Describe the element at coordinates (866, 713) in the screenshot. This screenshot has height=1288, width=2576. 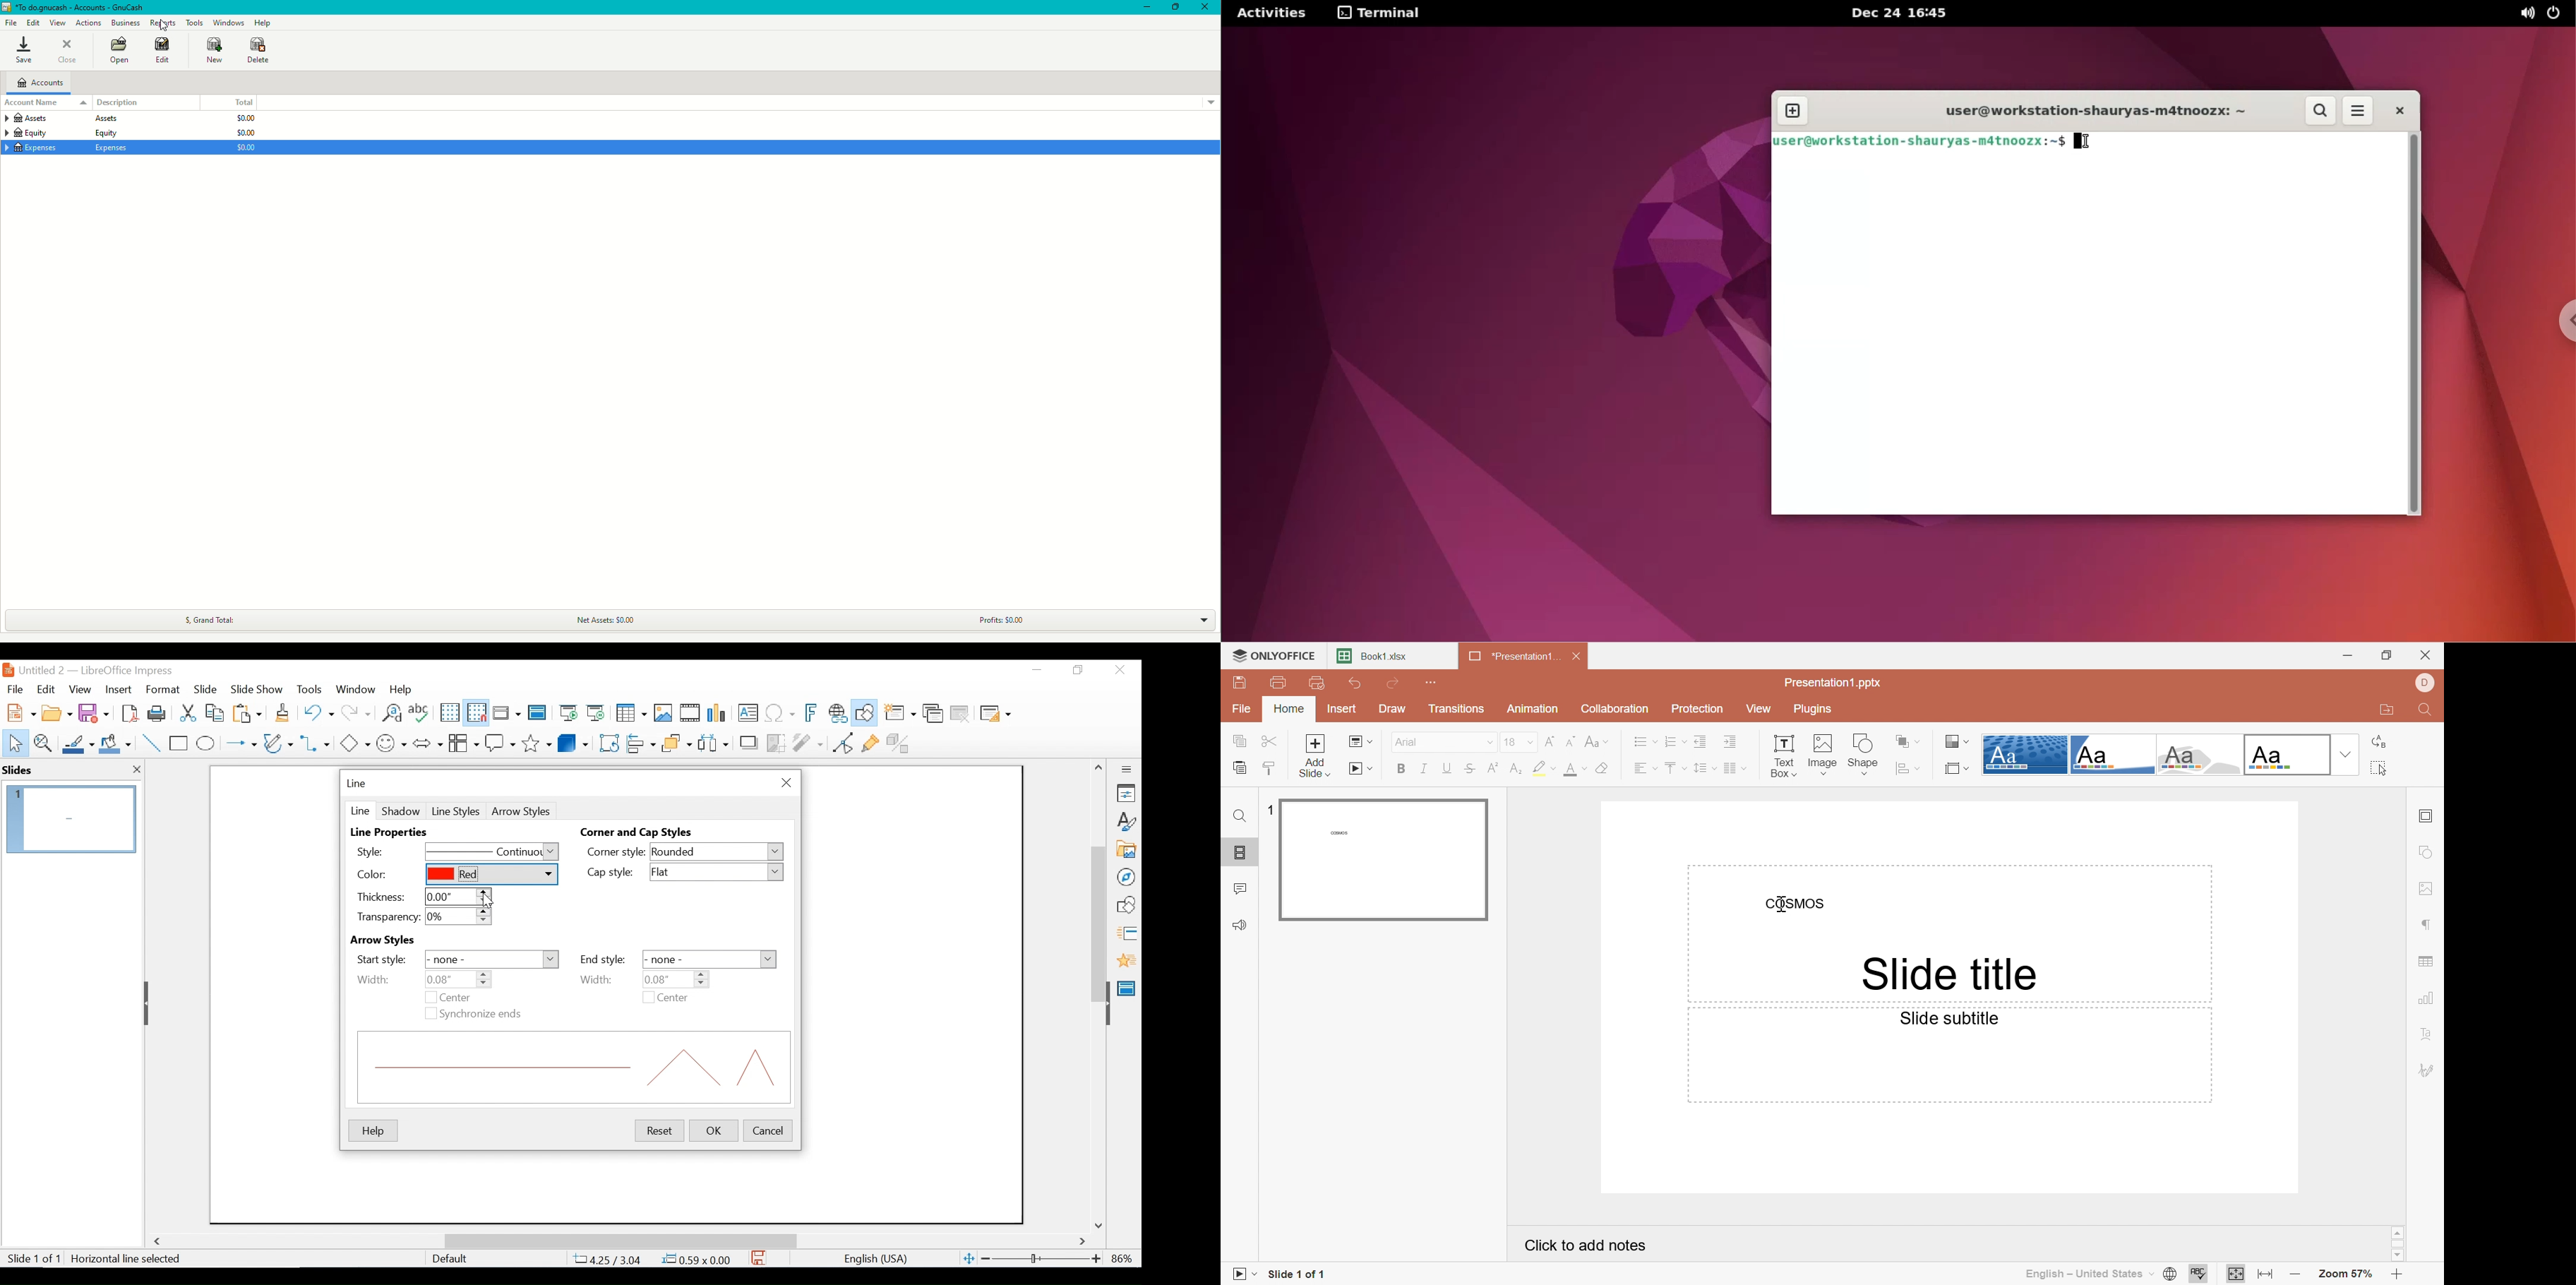
I see `Show Draw Functions` at that location.